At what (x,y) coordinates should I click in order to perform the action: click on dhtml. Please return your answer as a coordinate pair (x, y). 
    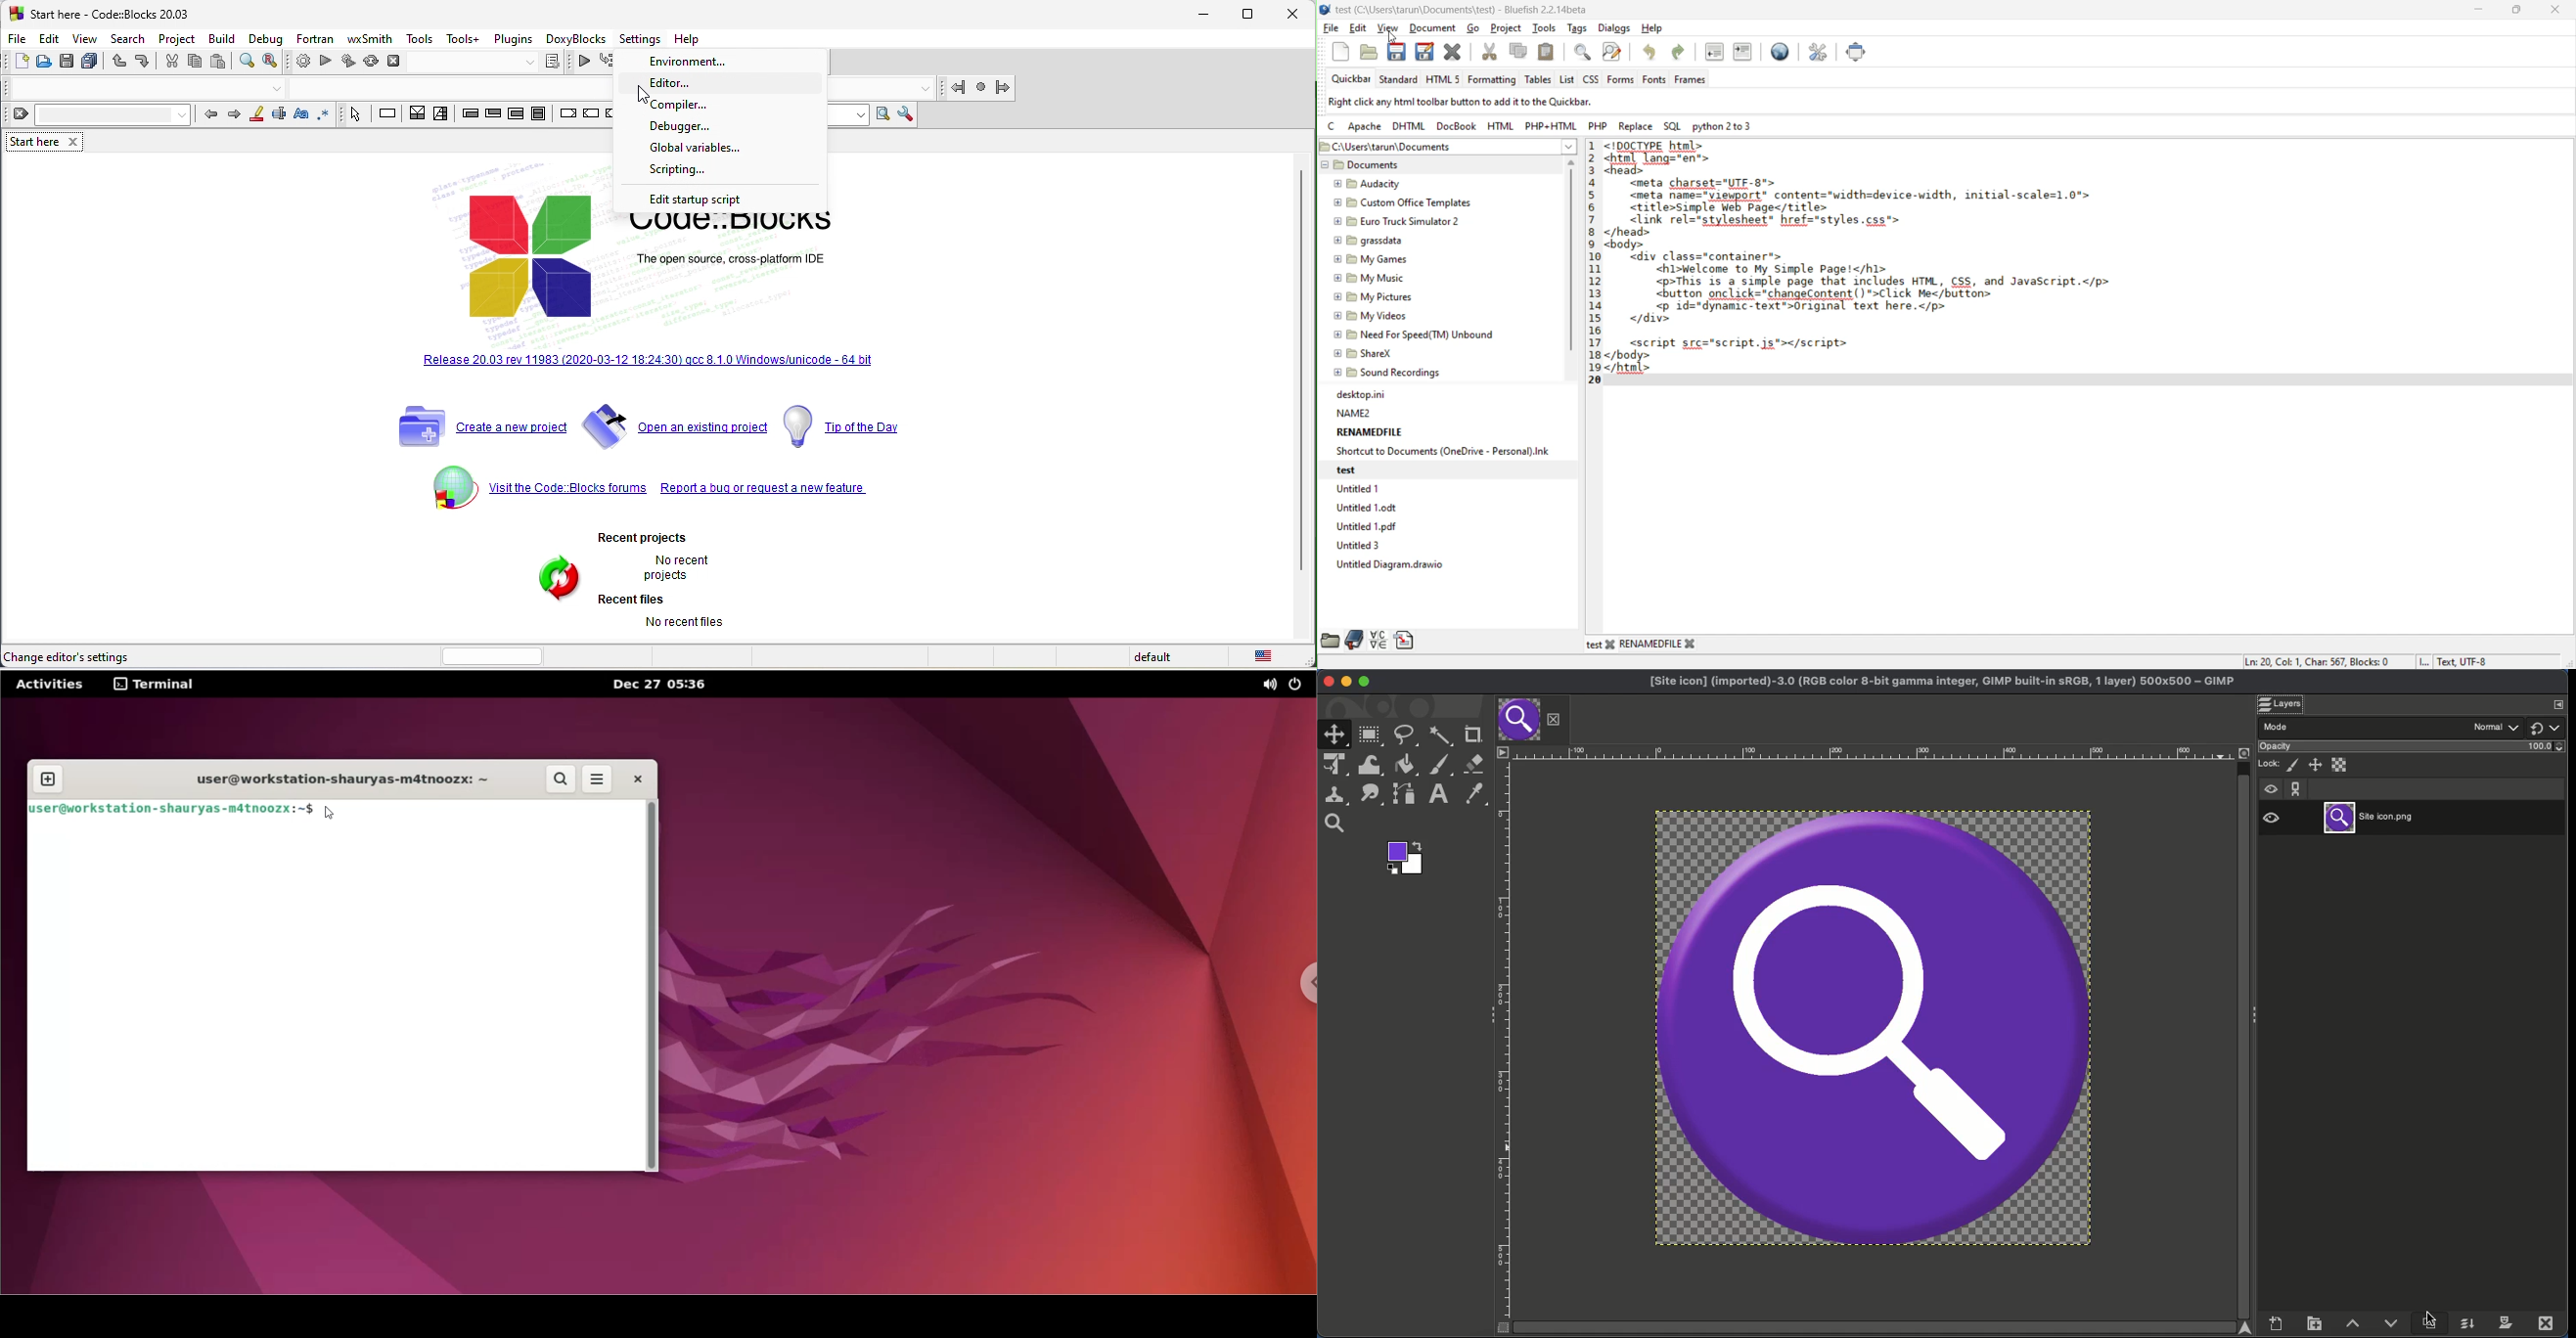
    Looking at the image, I should click on (1410, 125).